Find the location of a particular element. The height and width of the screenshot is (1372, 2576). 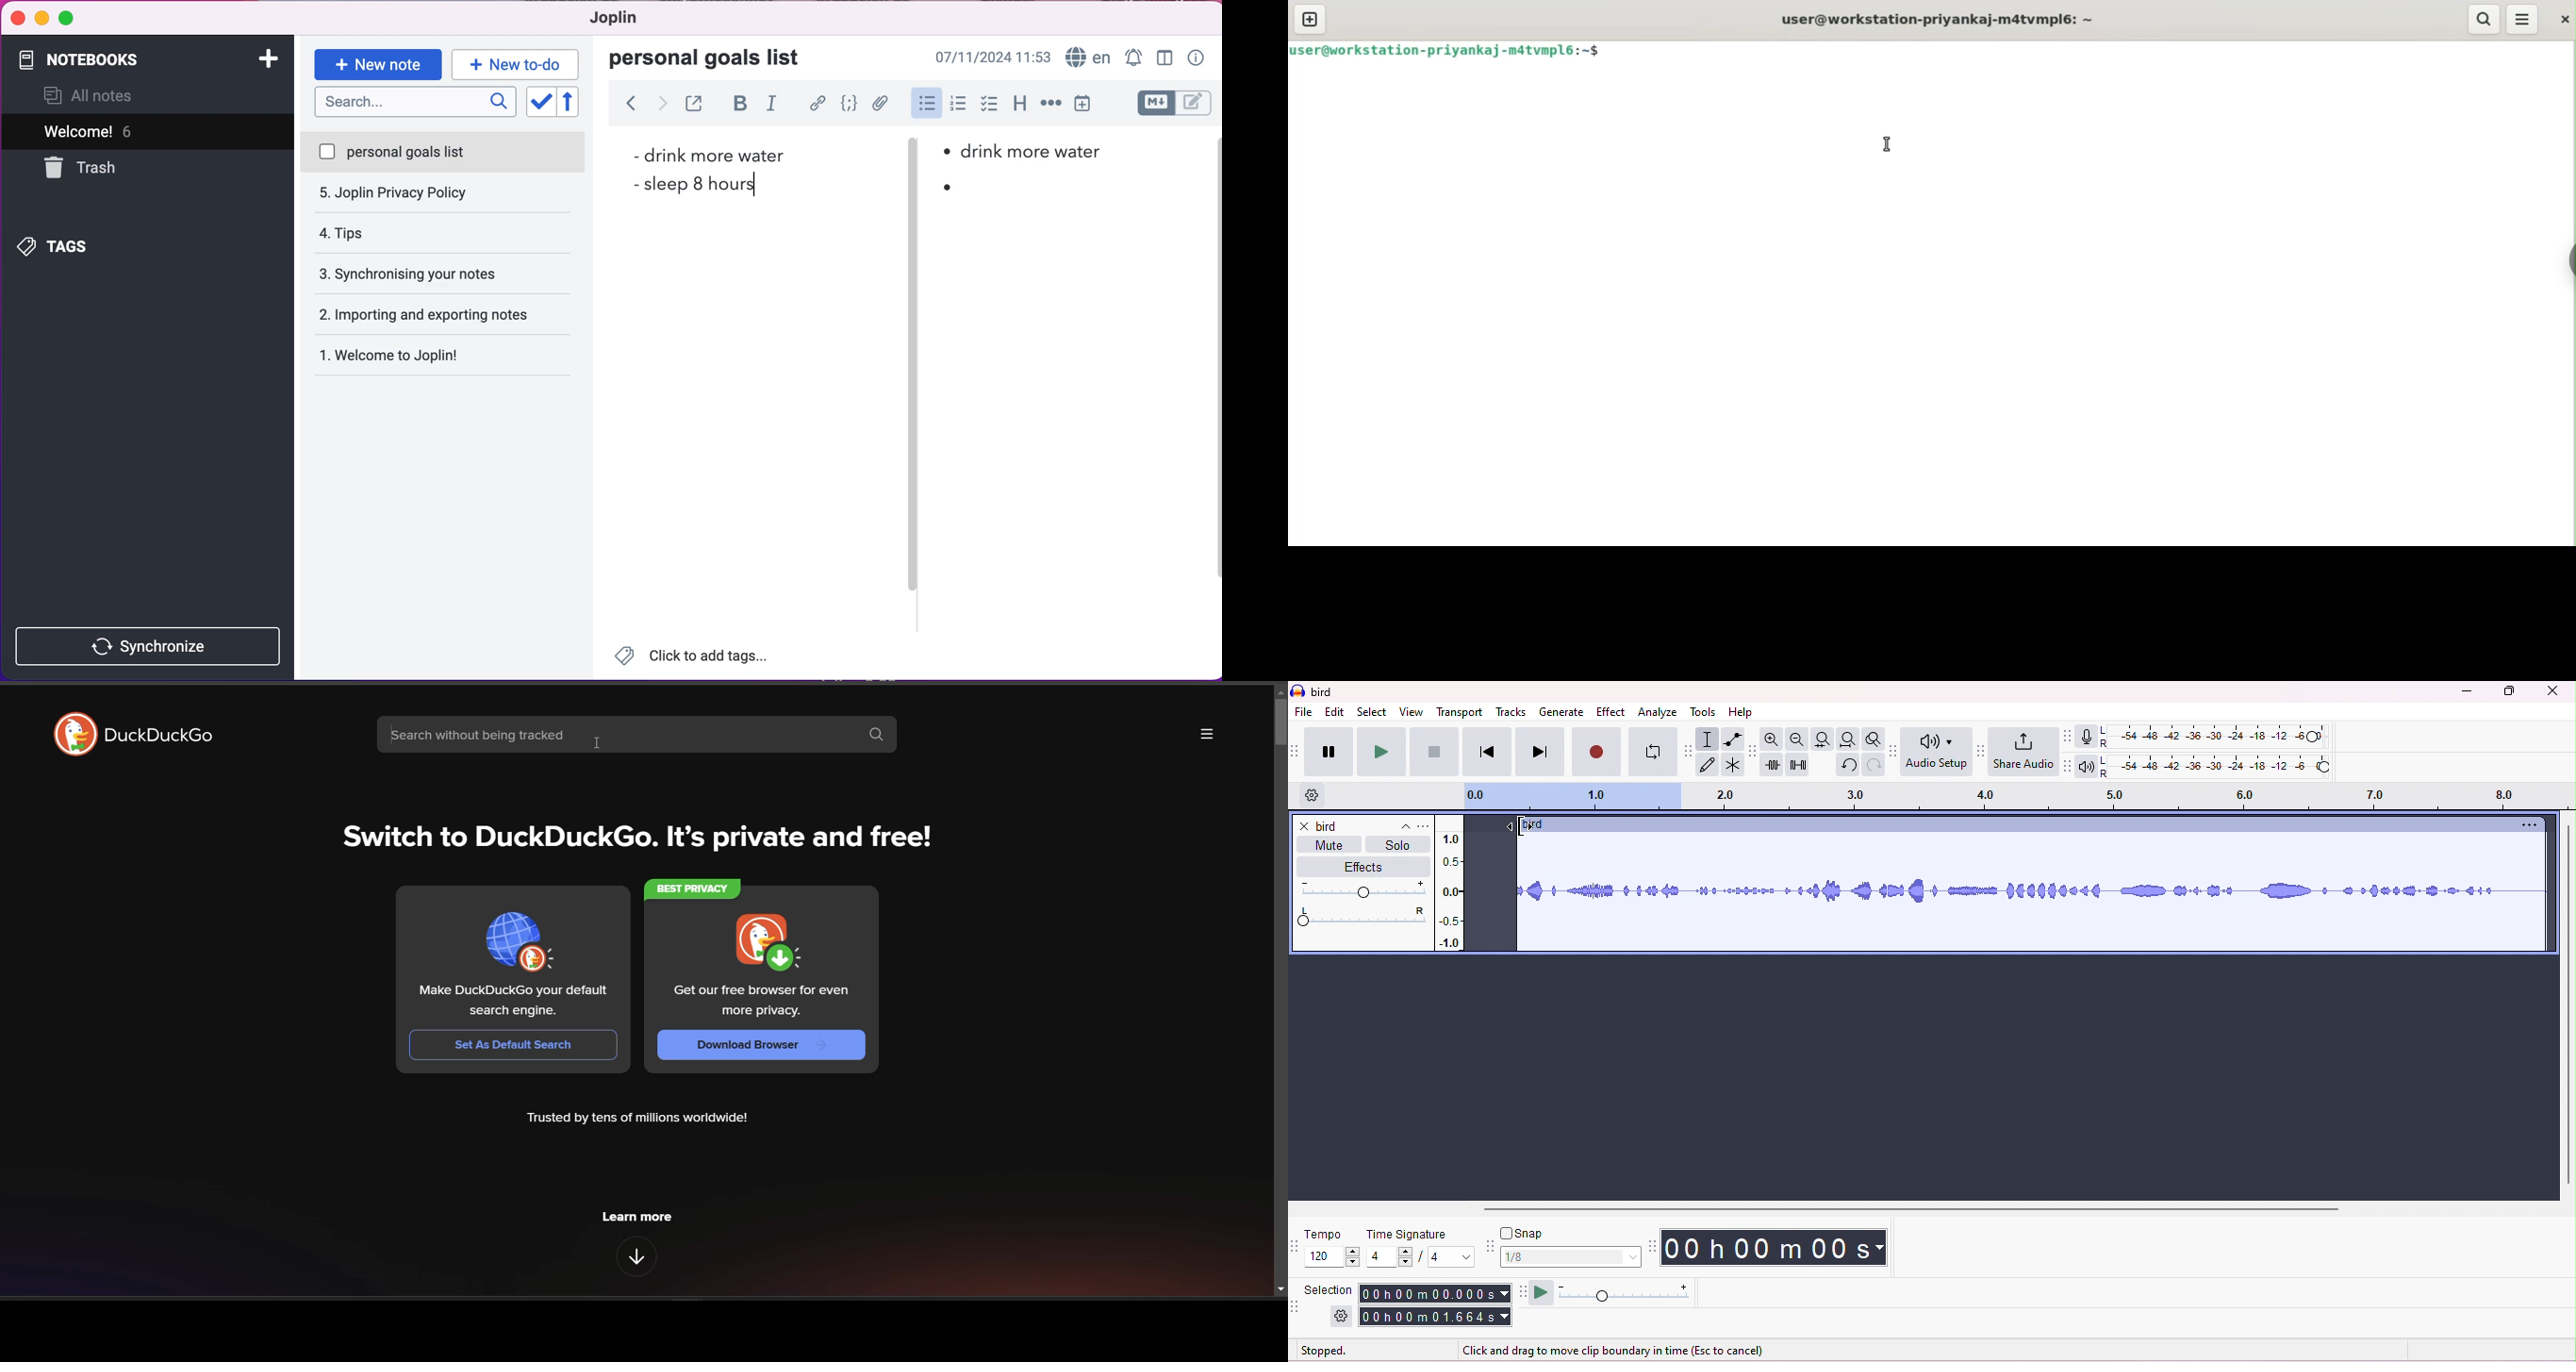

close is located at coordinates (17, 18).